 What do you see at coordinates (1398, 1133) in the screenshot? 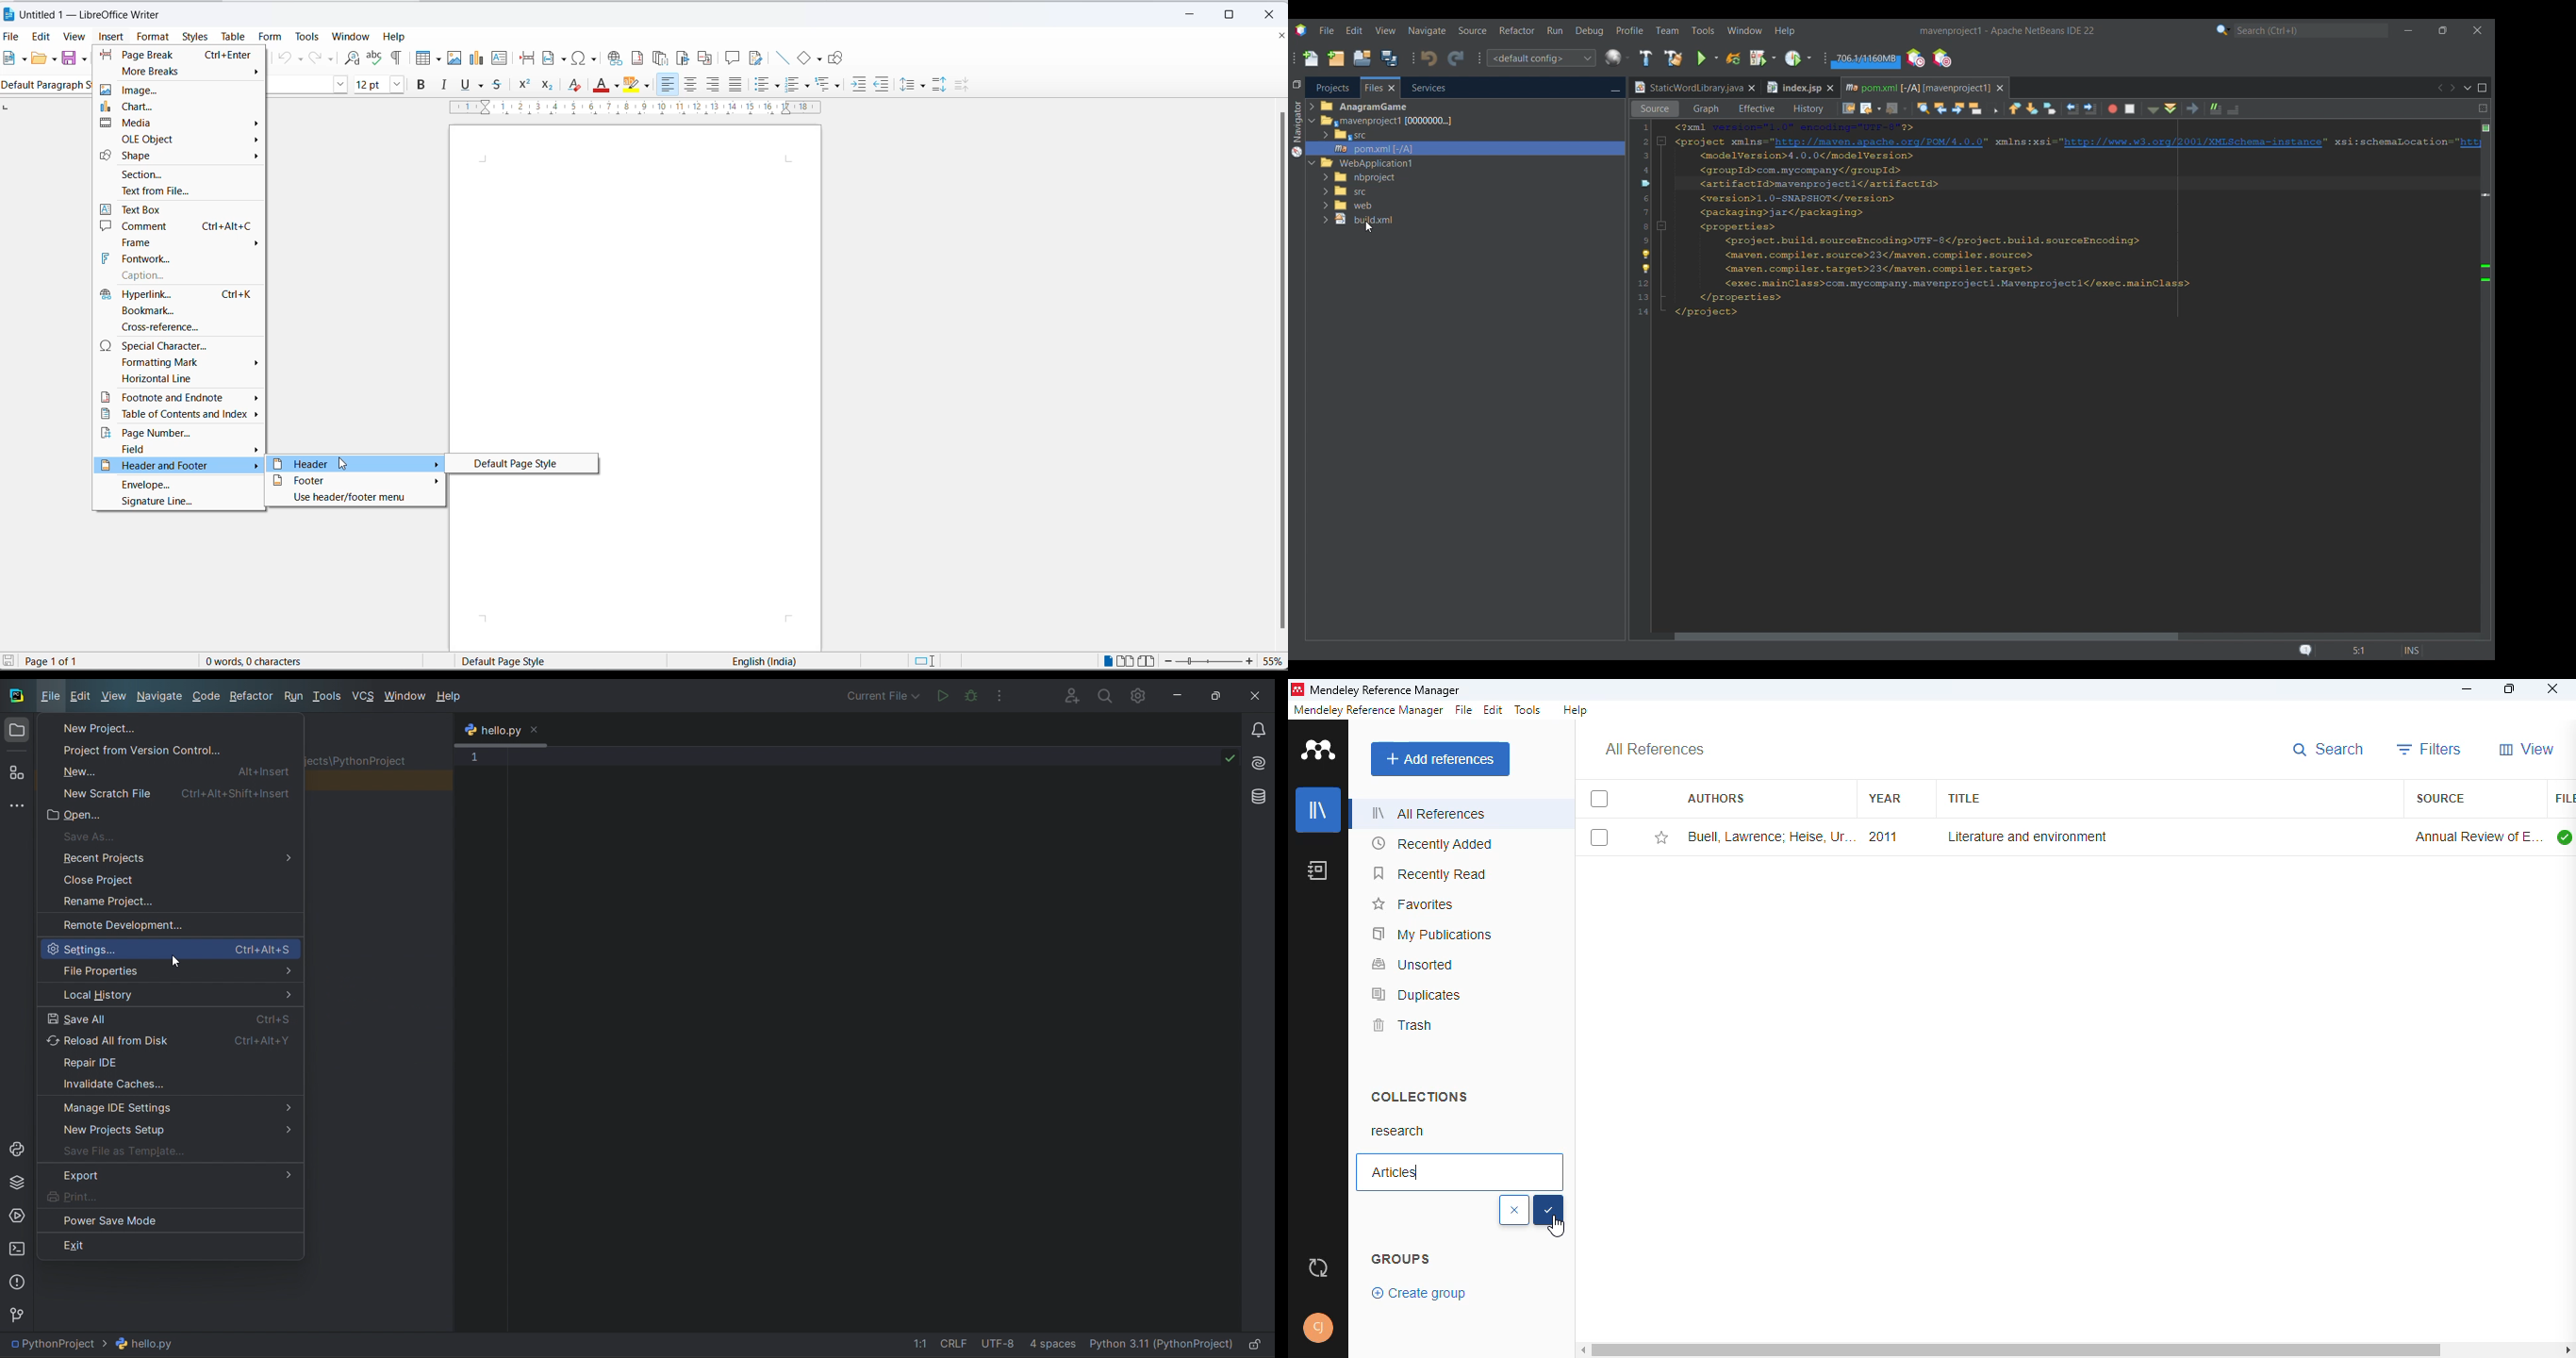
I see `research` at bounding box center [1398, 1133].